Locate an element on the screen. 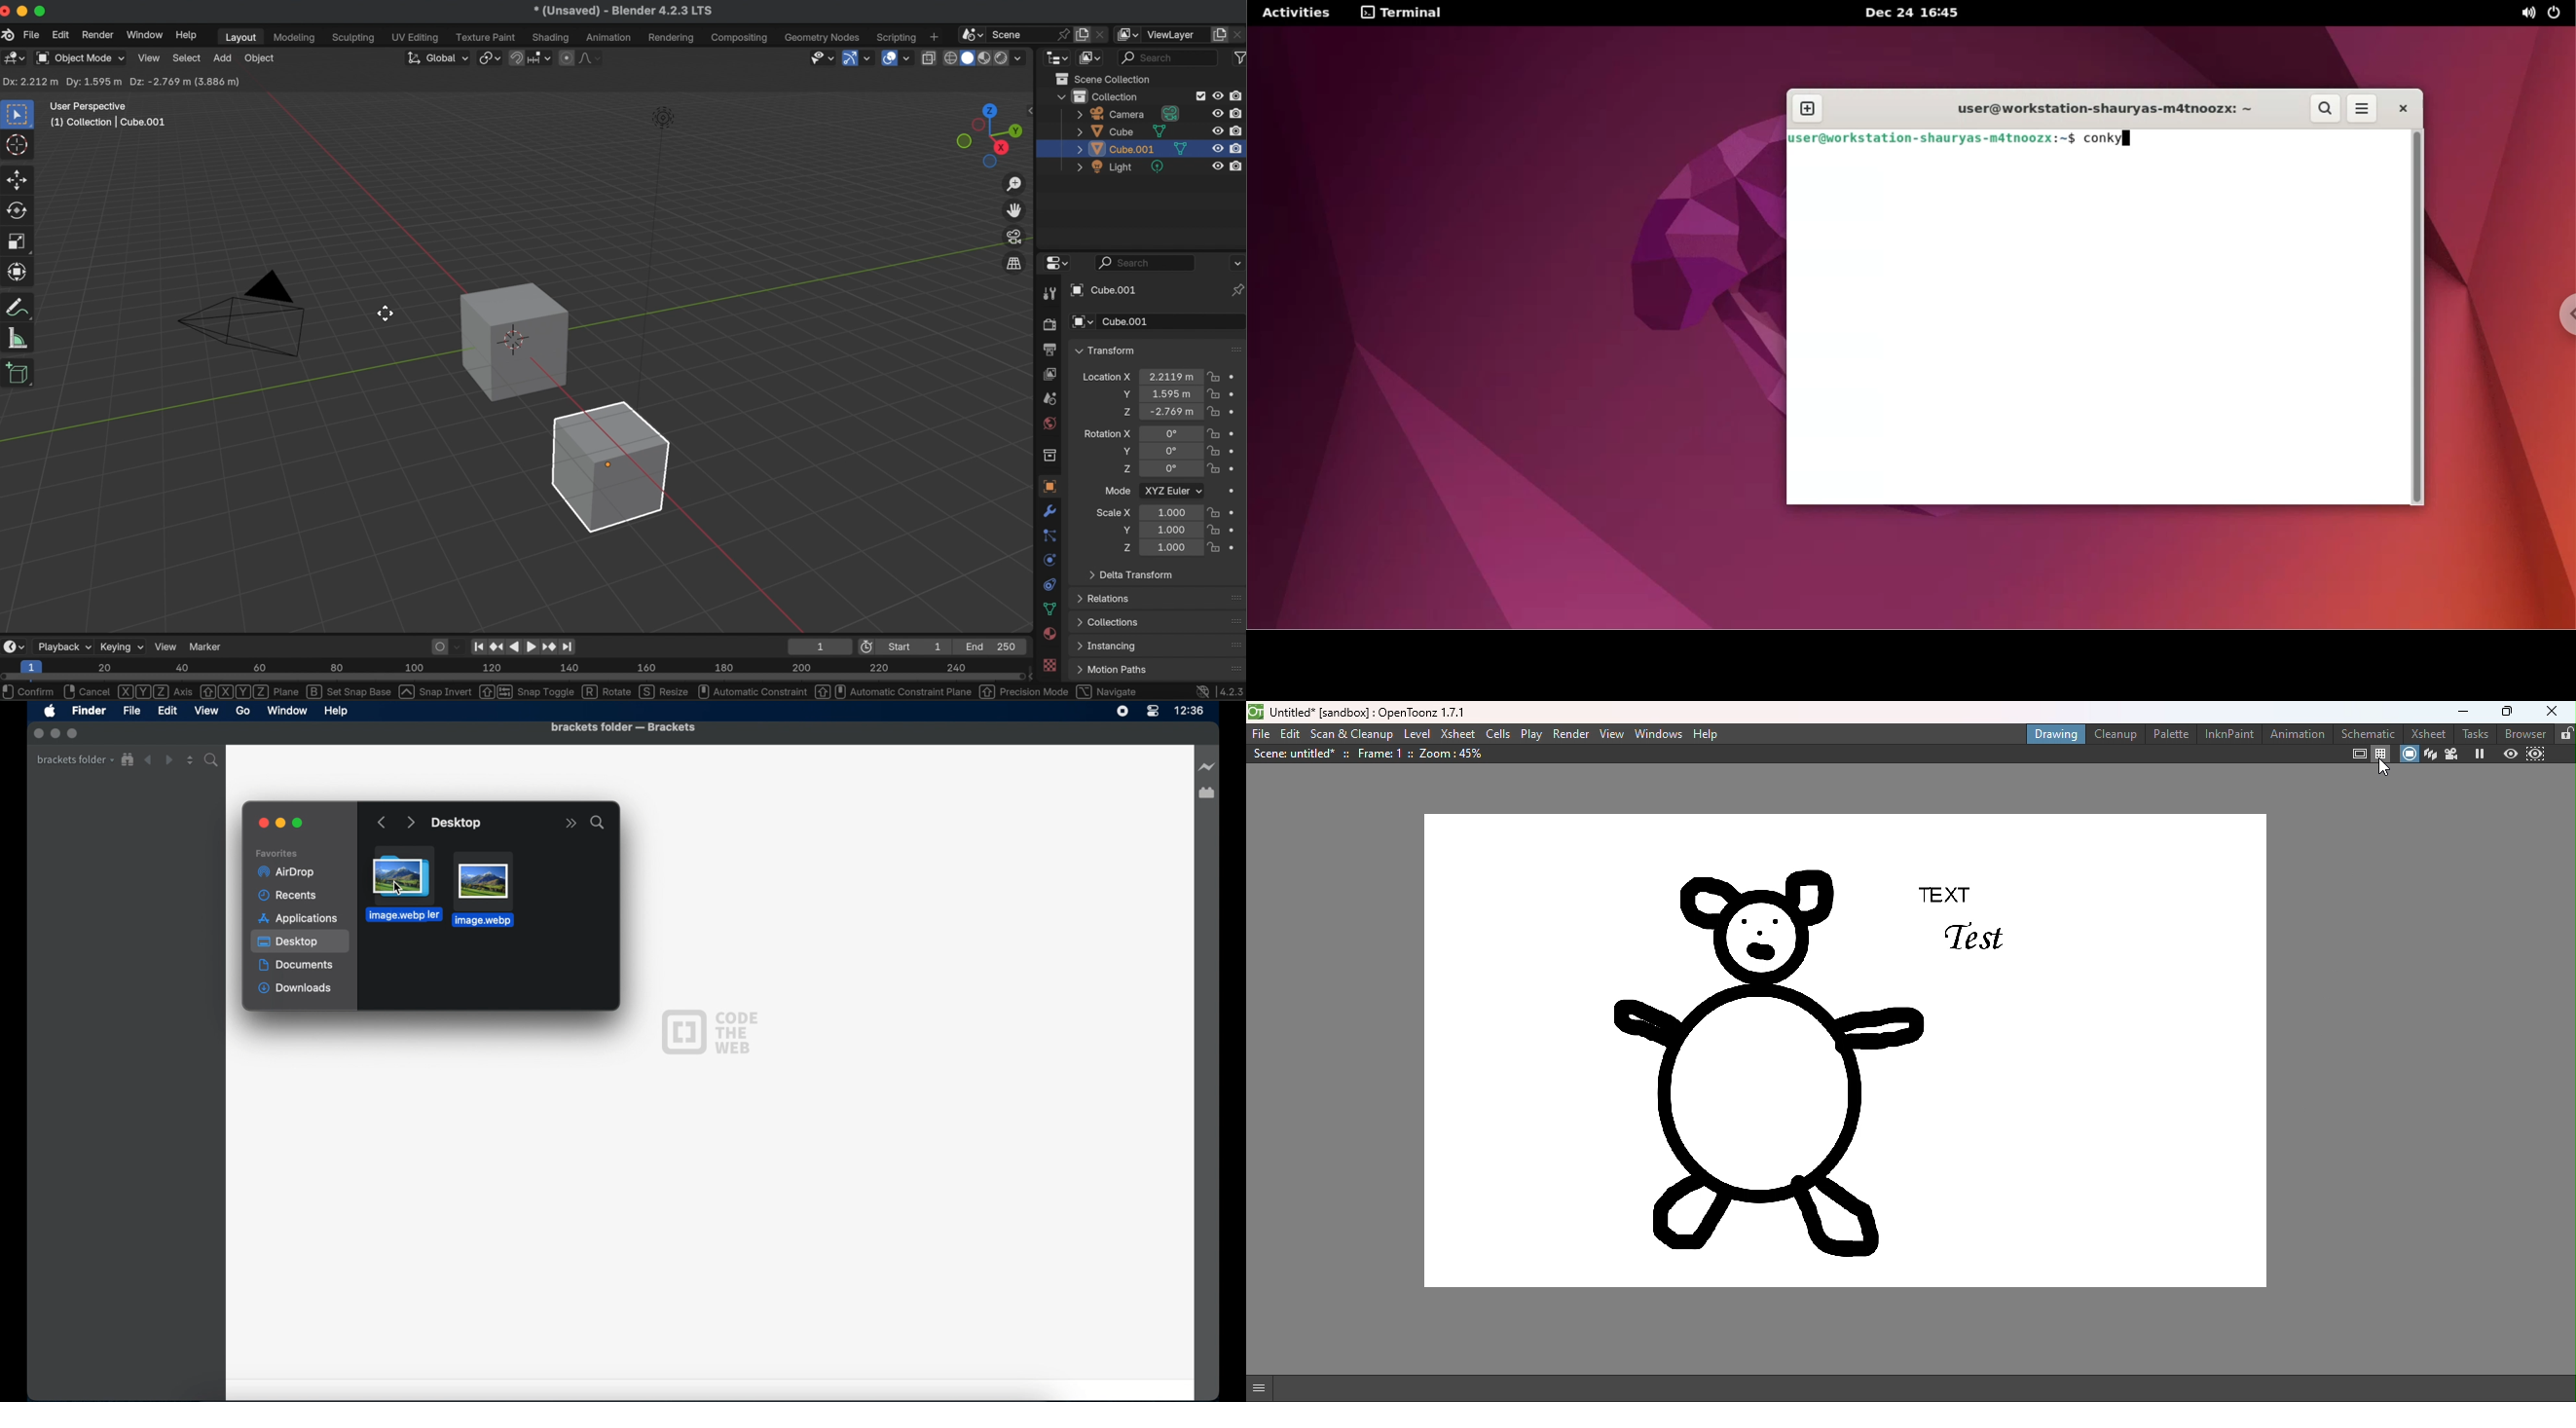 Image resolution: width=2576 pixels, height=1428 pixels. snap Toggle is located at coordinates (526, 691).